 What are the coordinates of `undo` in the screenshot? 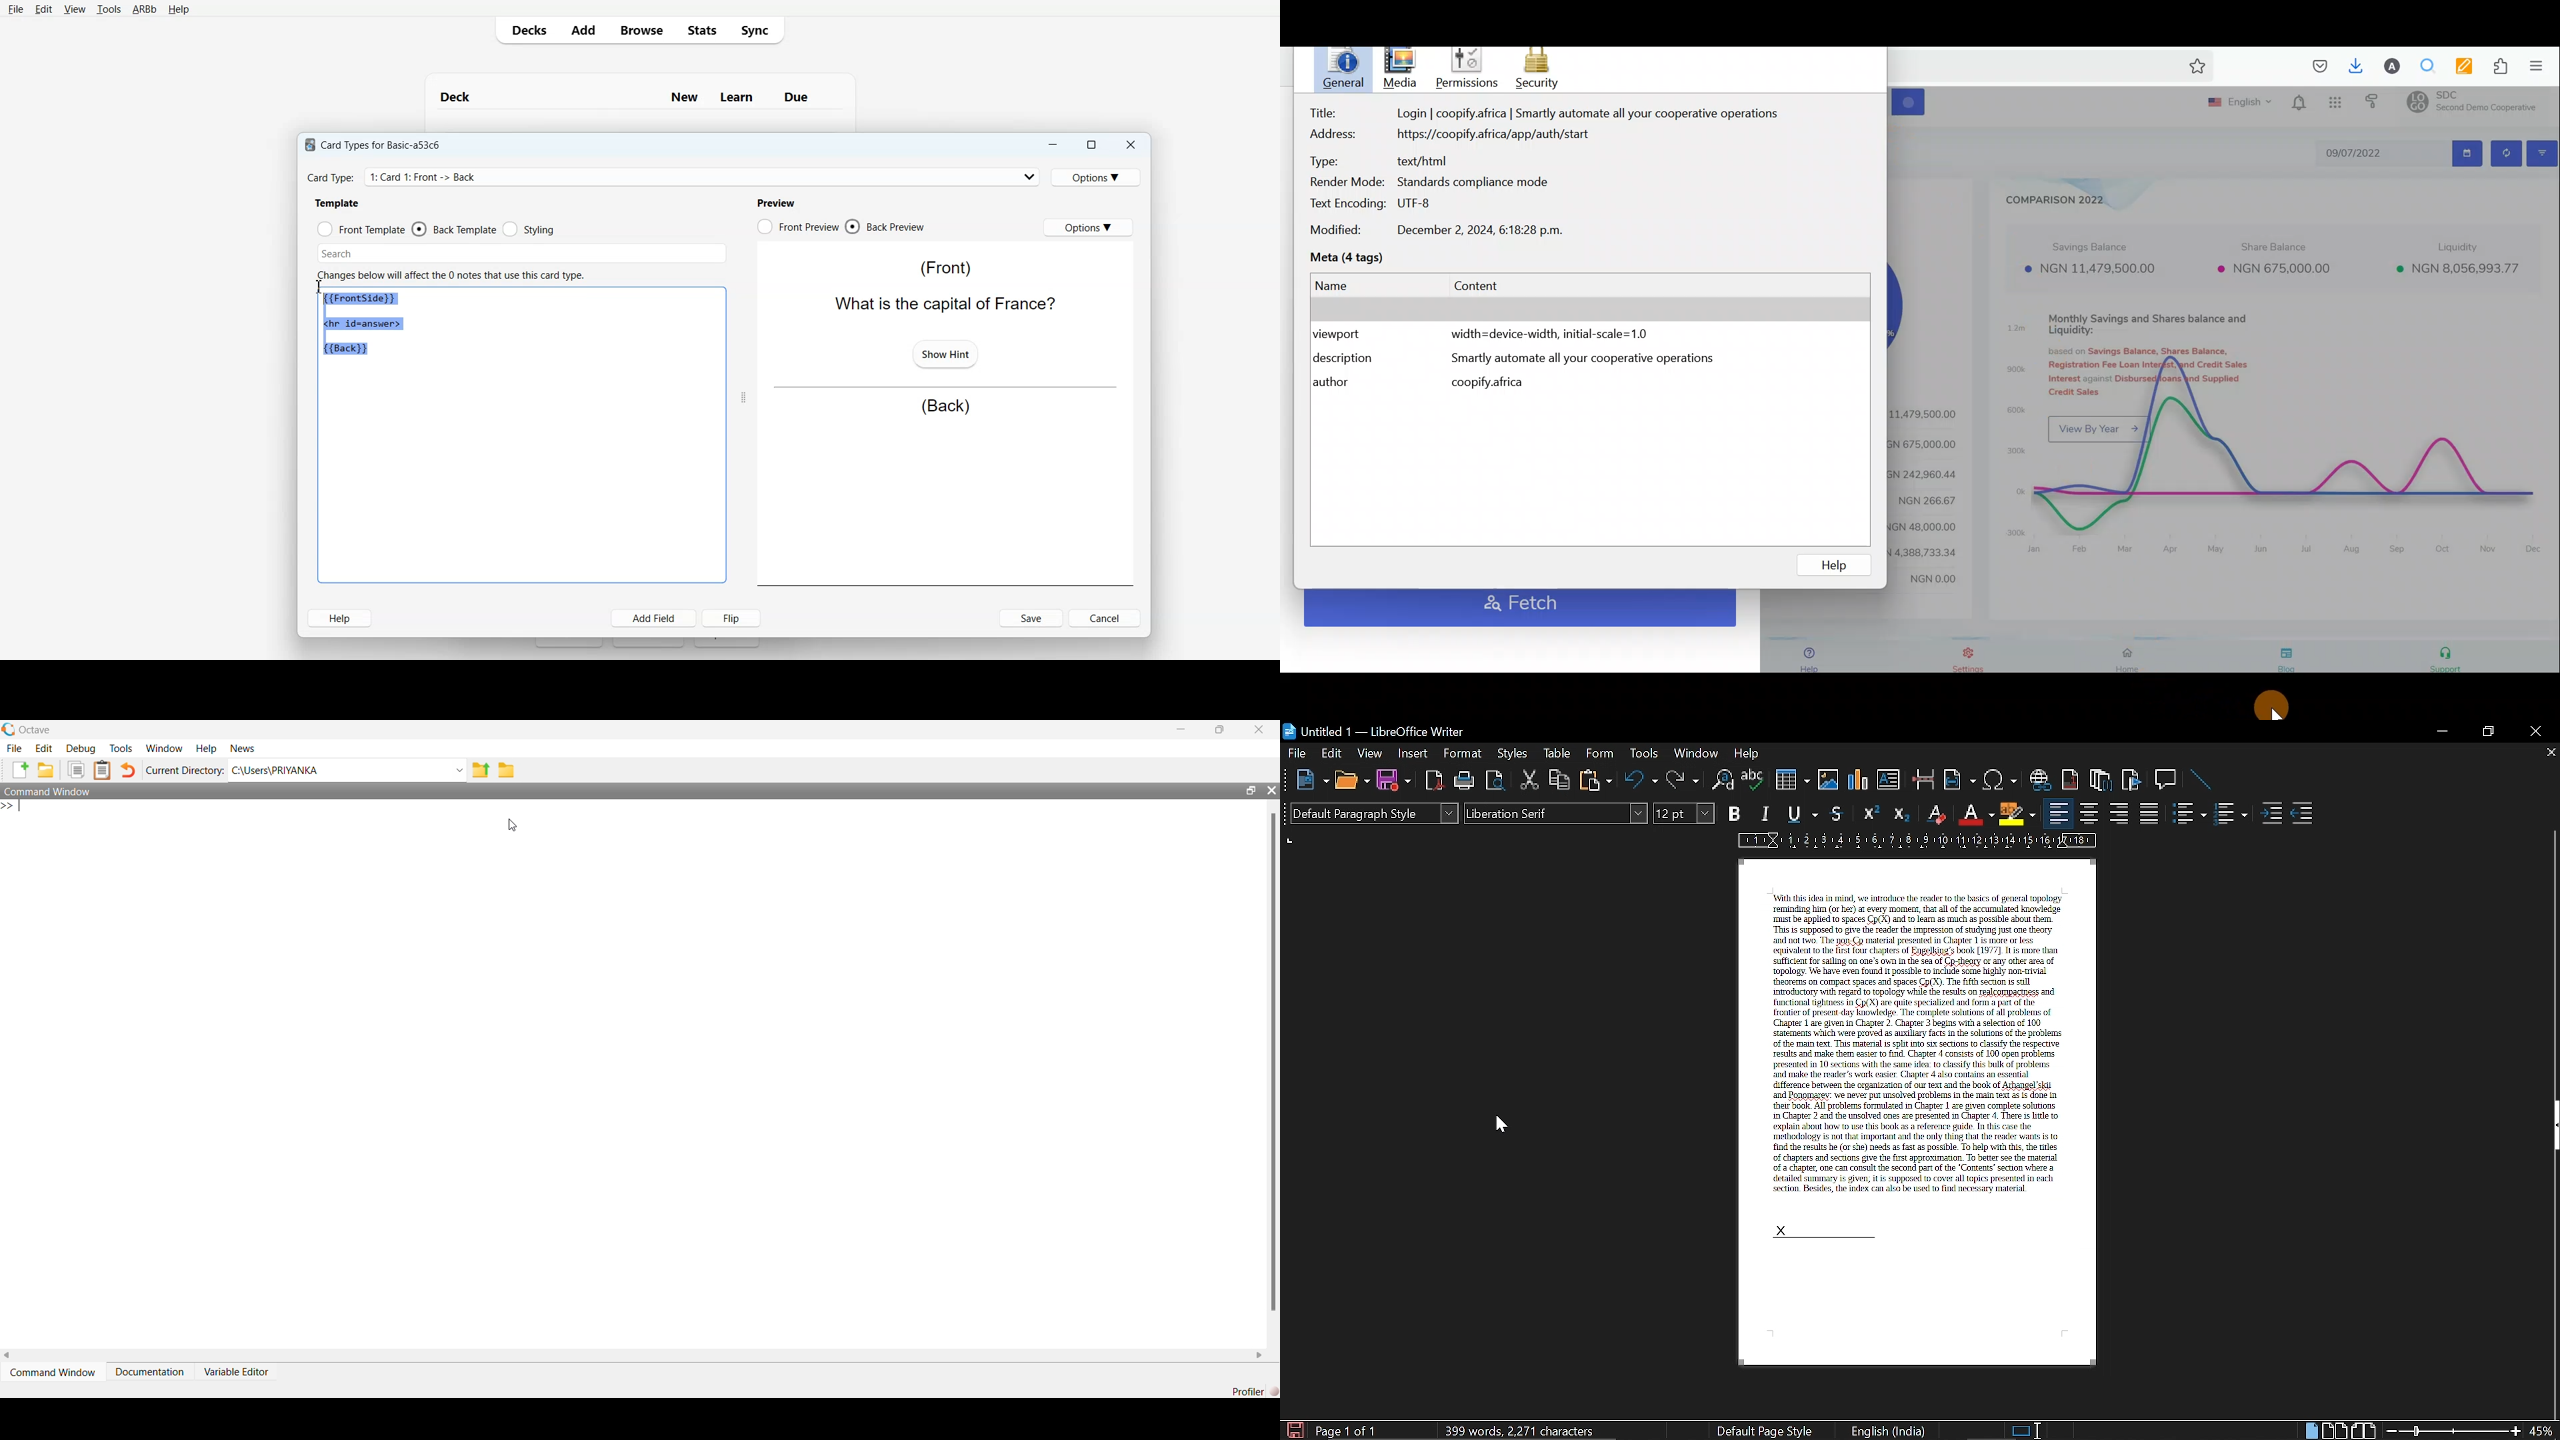 It's located at (1642, 779).